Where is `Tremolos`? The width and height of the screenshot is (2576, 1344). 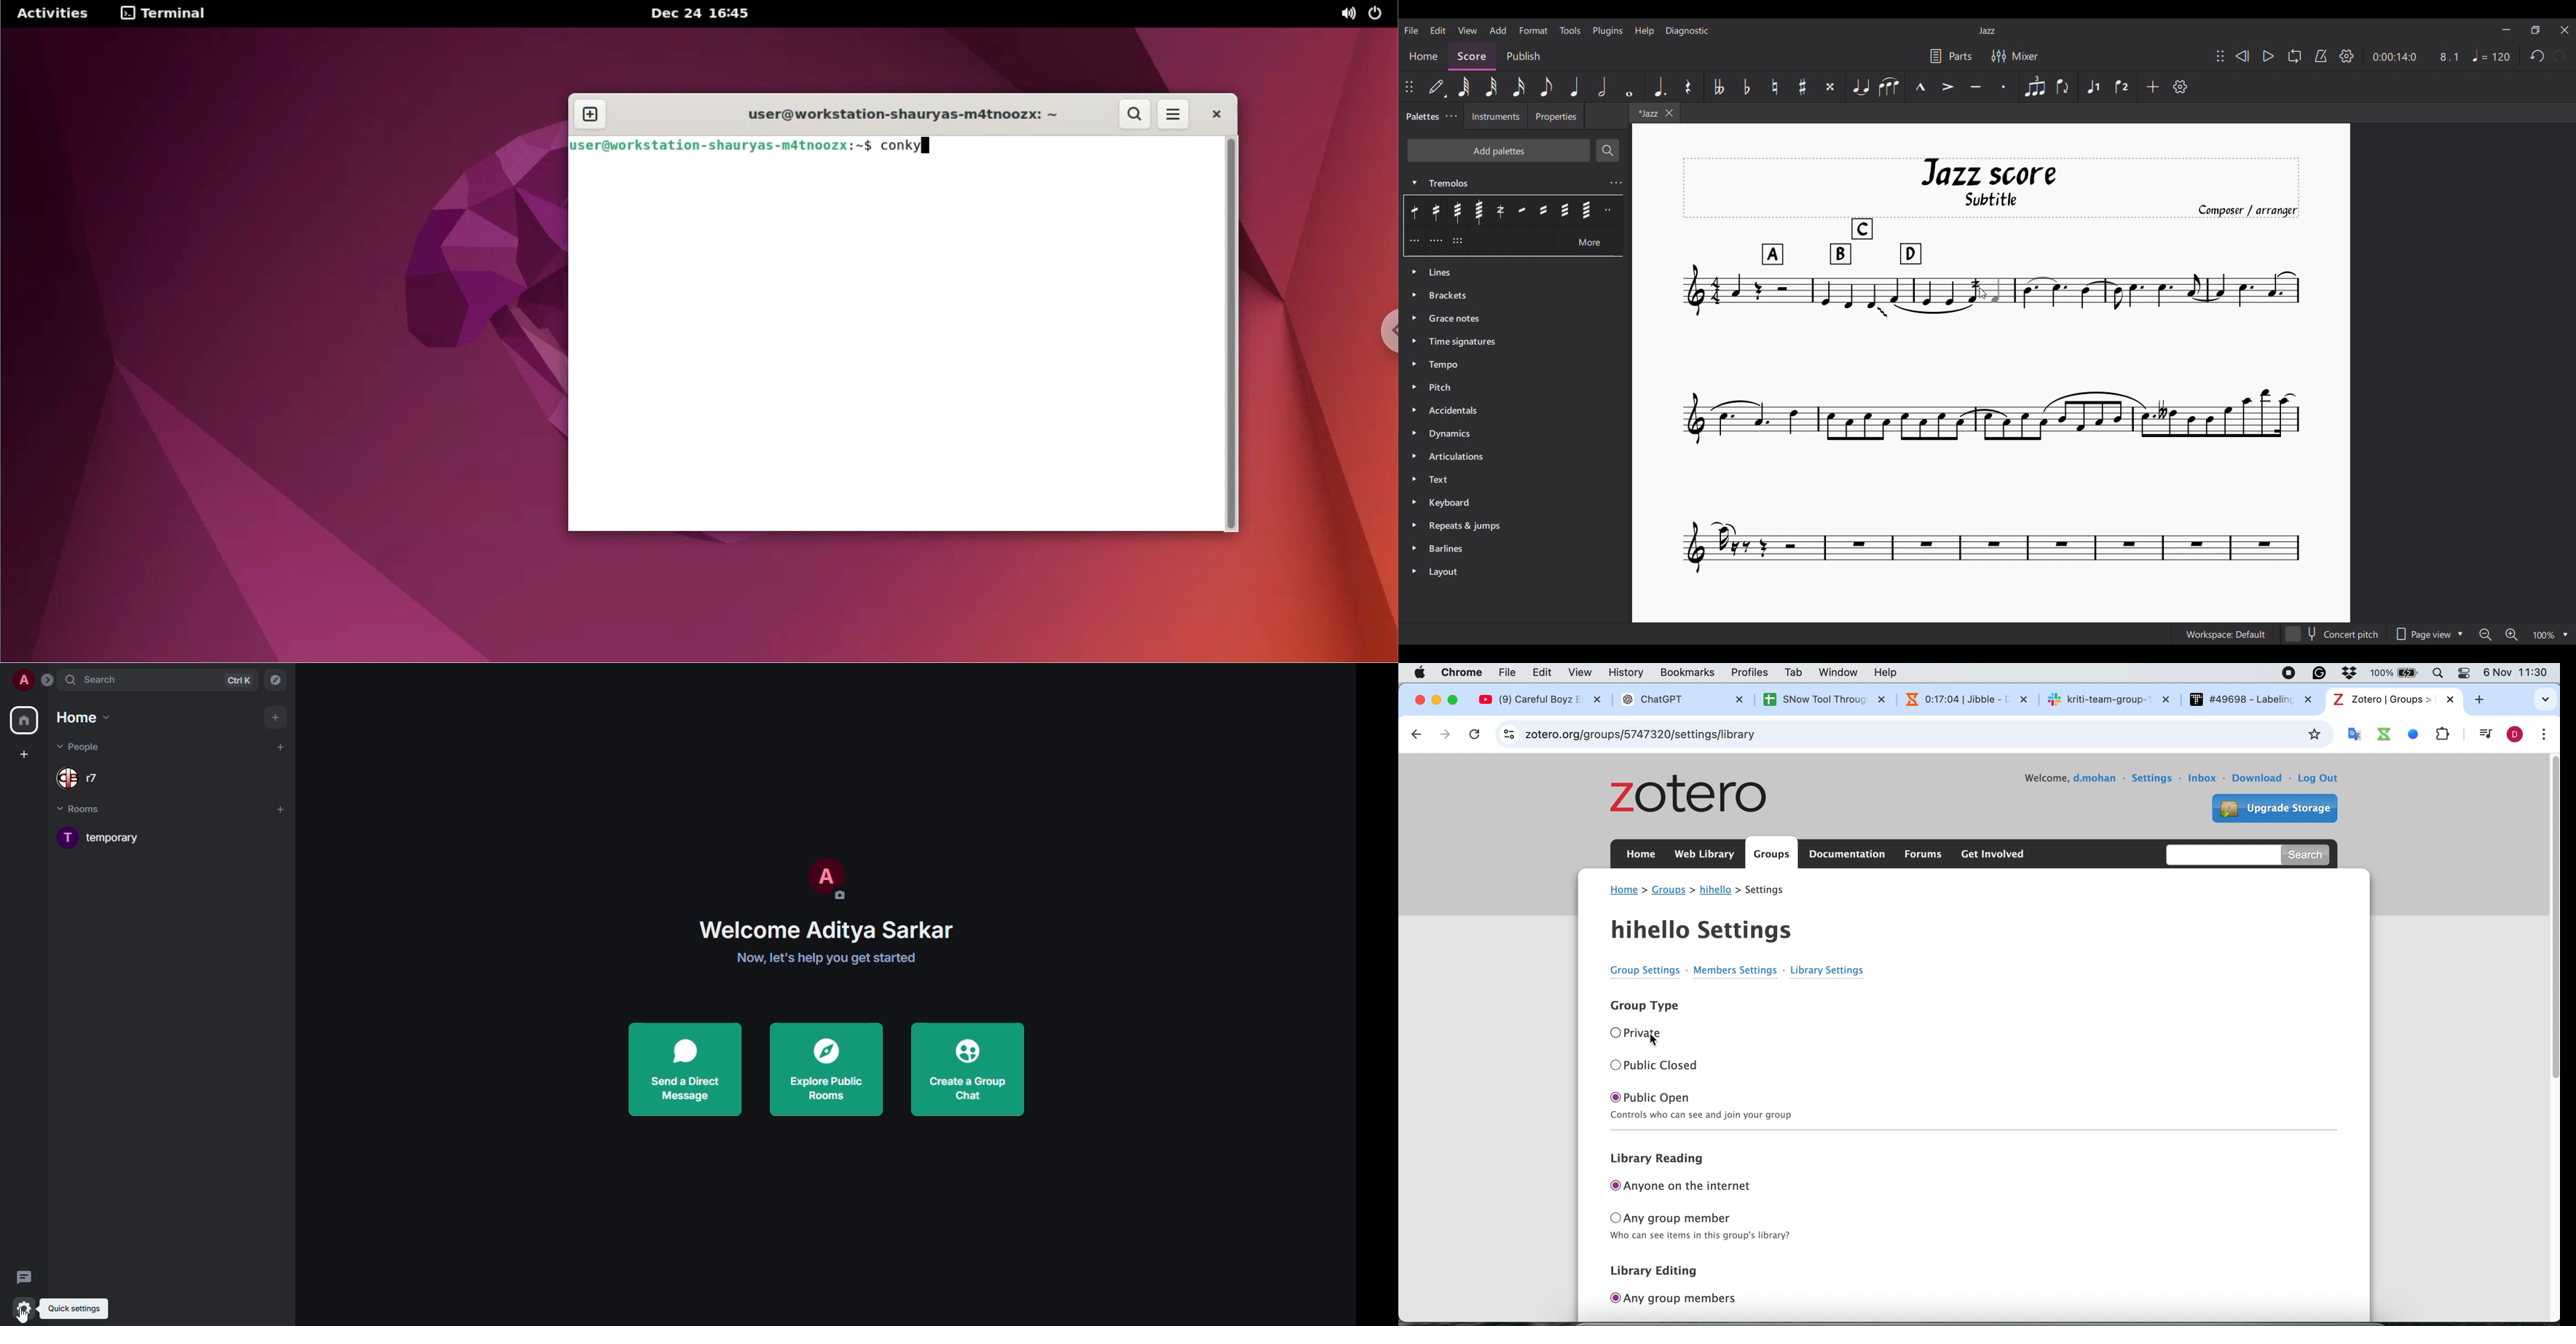
Tremolos is located at coordinates (1505, 182).